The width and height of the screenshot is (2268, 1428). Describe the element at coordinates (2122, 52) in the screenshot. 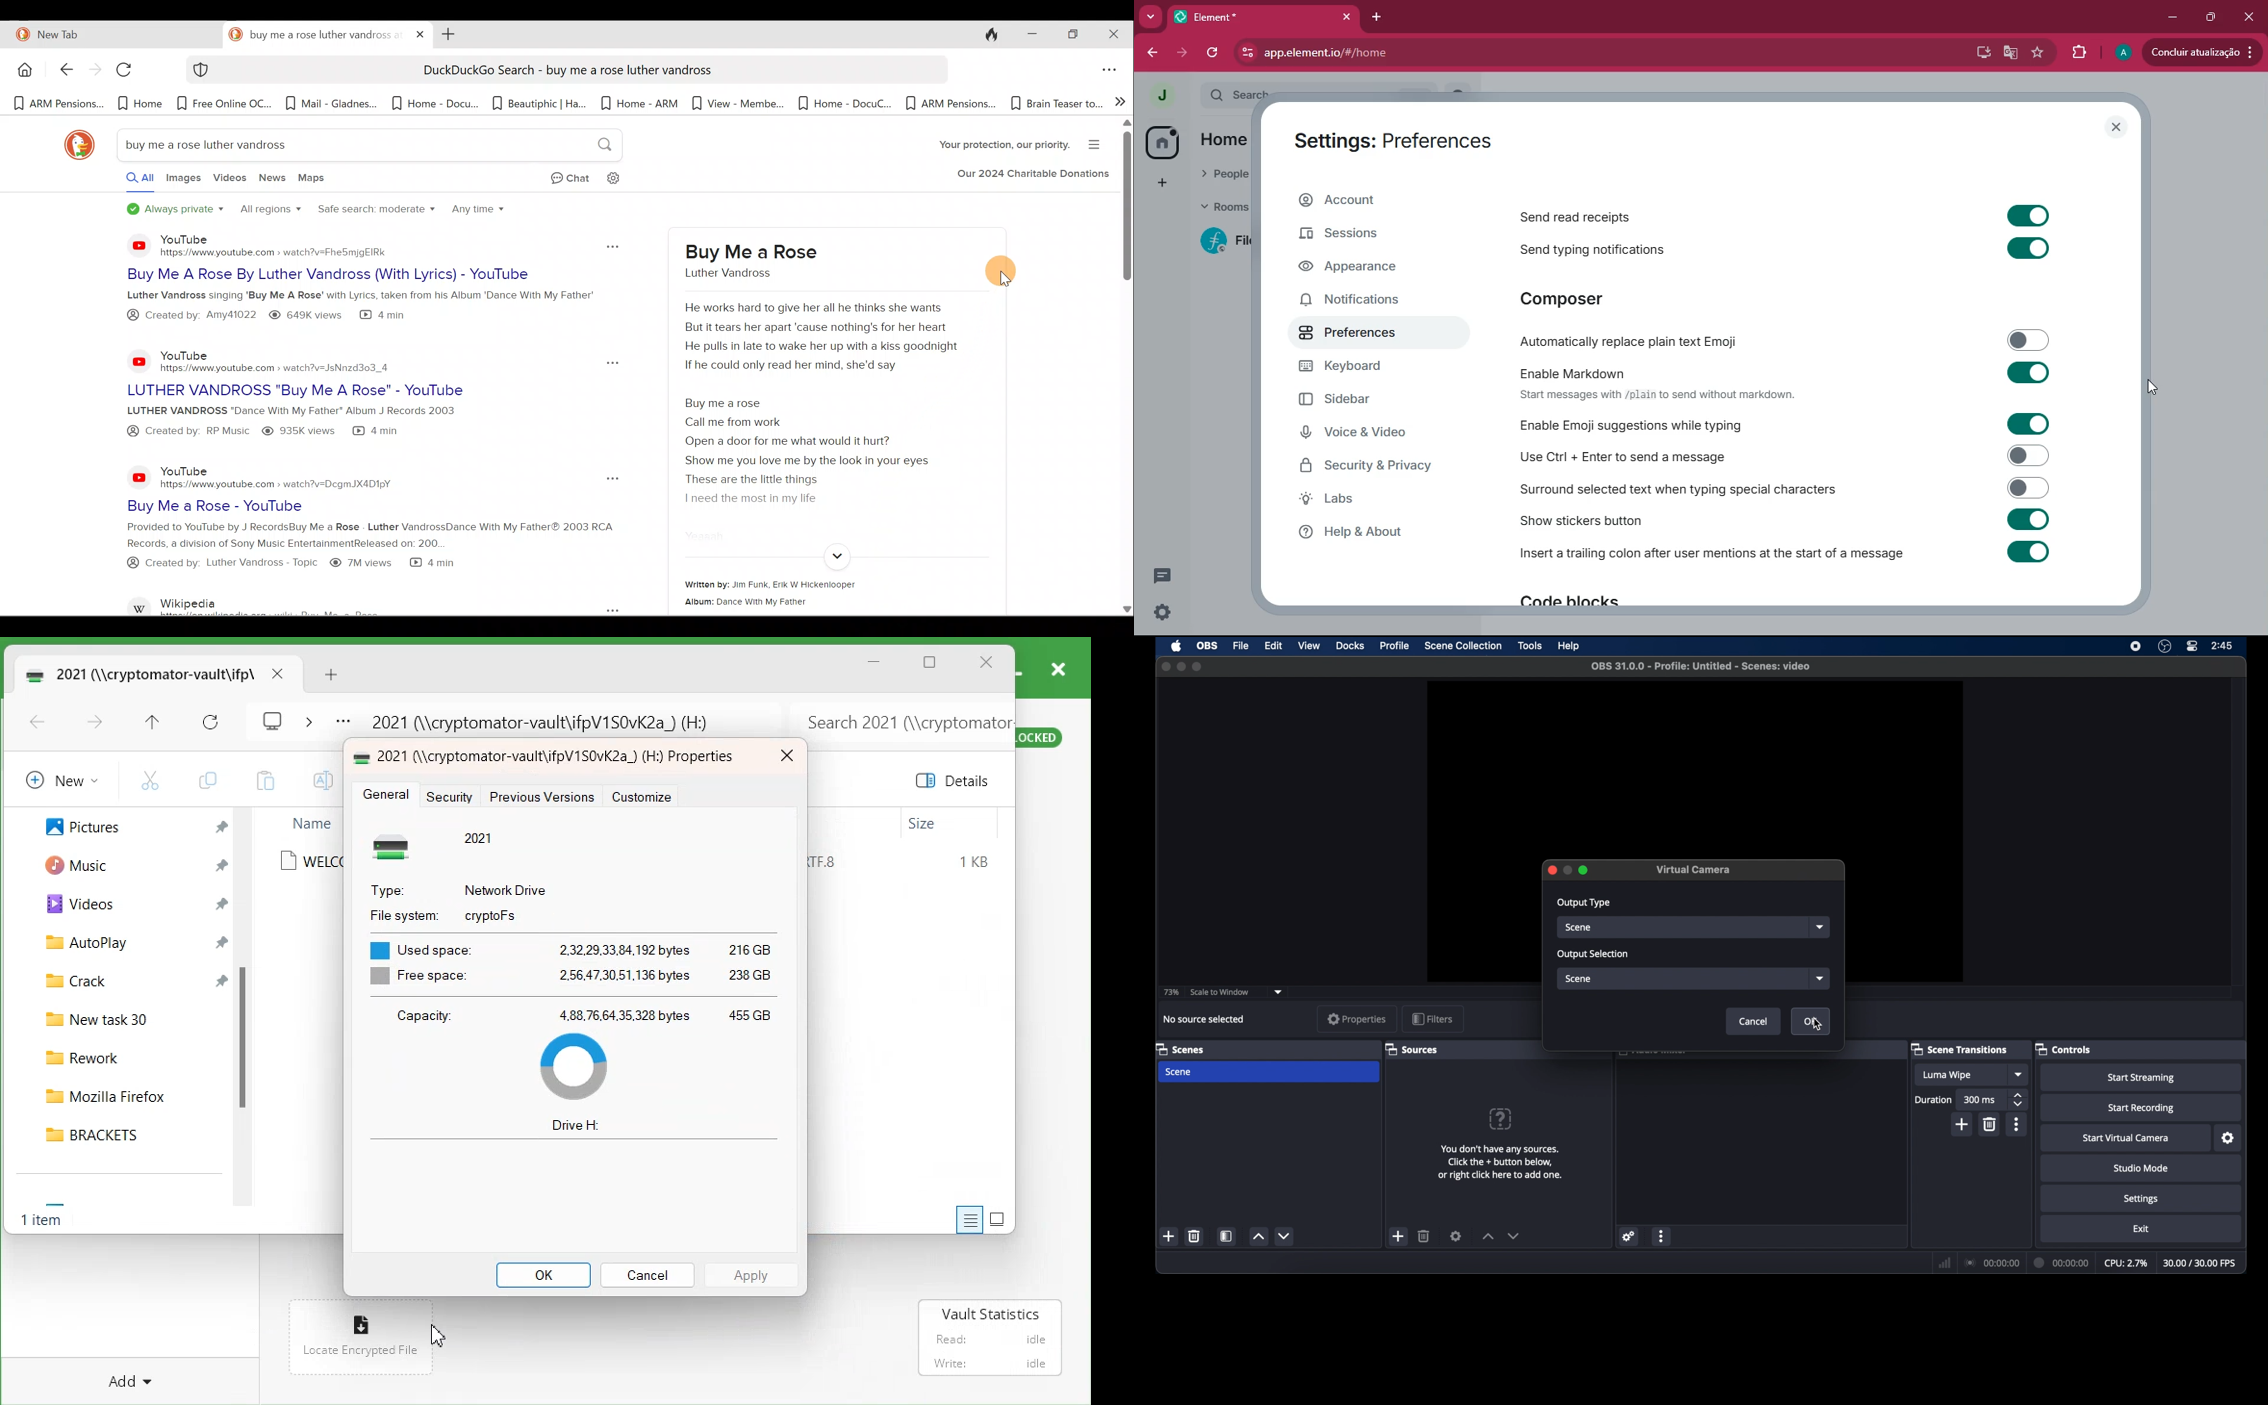

I see `profile` at that location.